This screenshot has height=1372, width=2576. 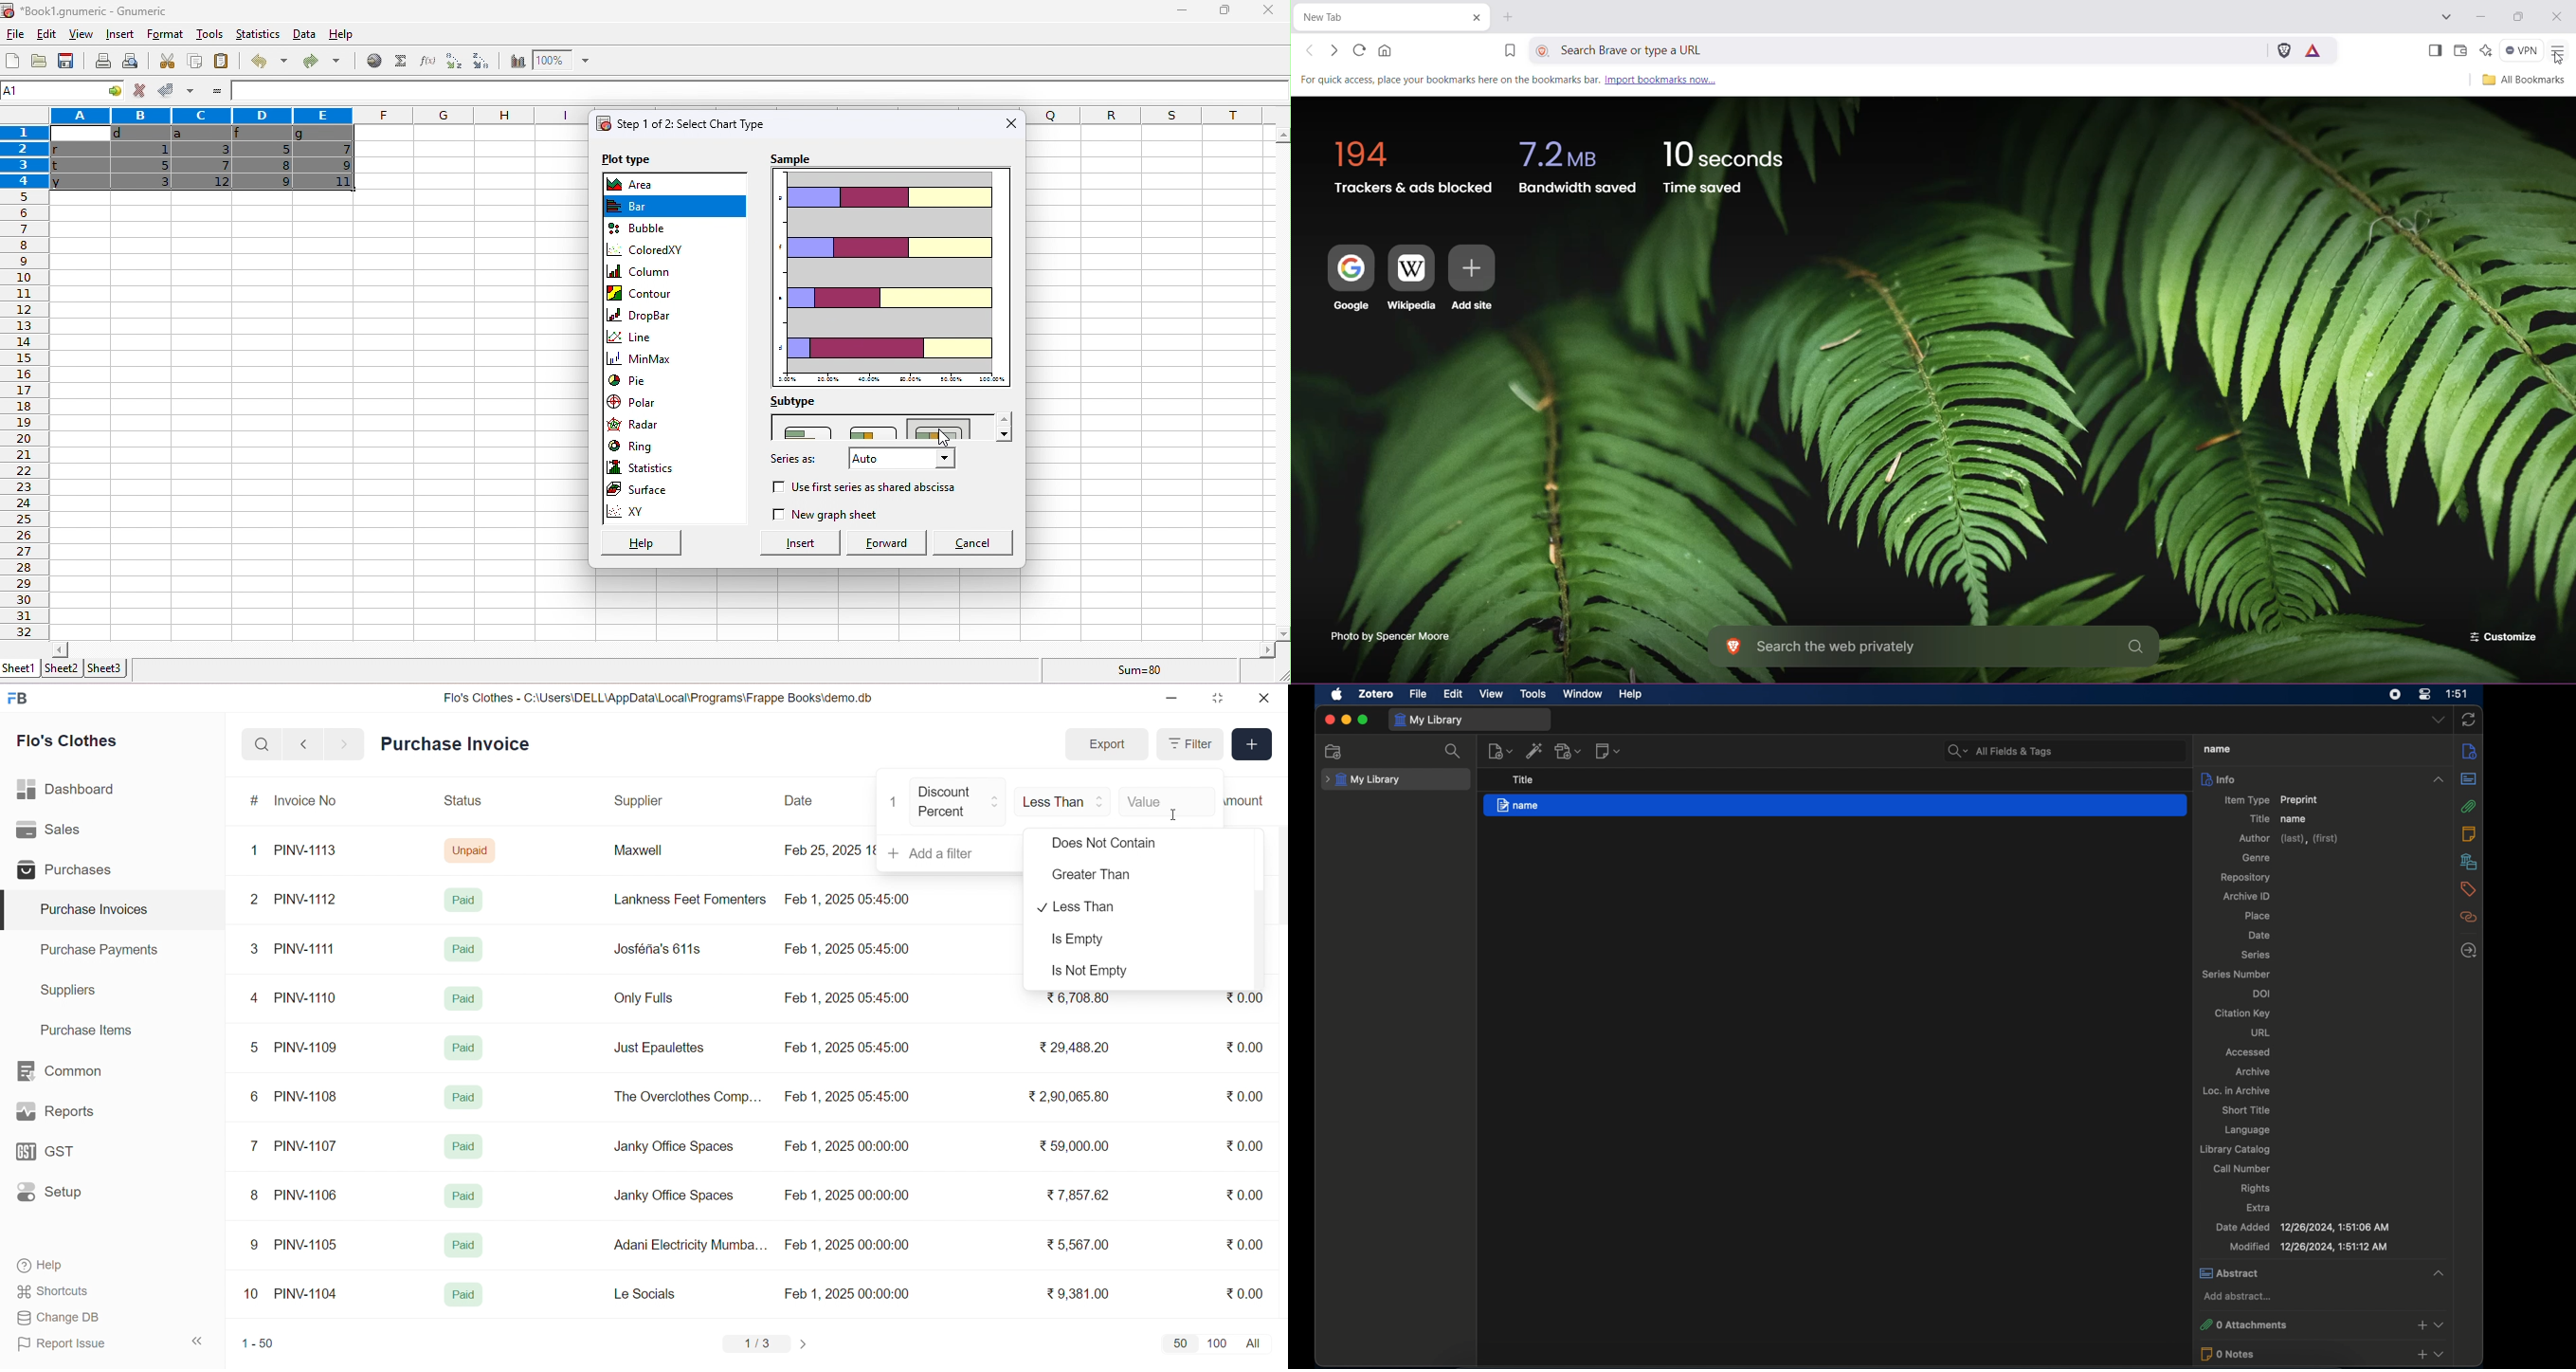 I want to click on Reports, so click(x=71, y=1115).